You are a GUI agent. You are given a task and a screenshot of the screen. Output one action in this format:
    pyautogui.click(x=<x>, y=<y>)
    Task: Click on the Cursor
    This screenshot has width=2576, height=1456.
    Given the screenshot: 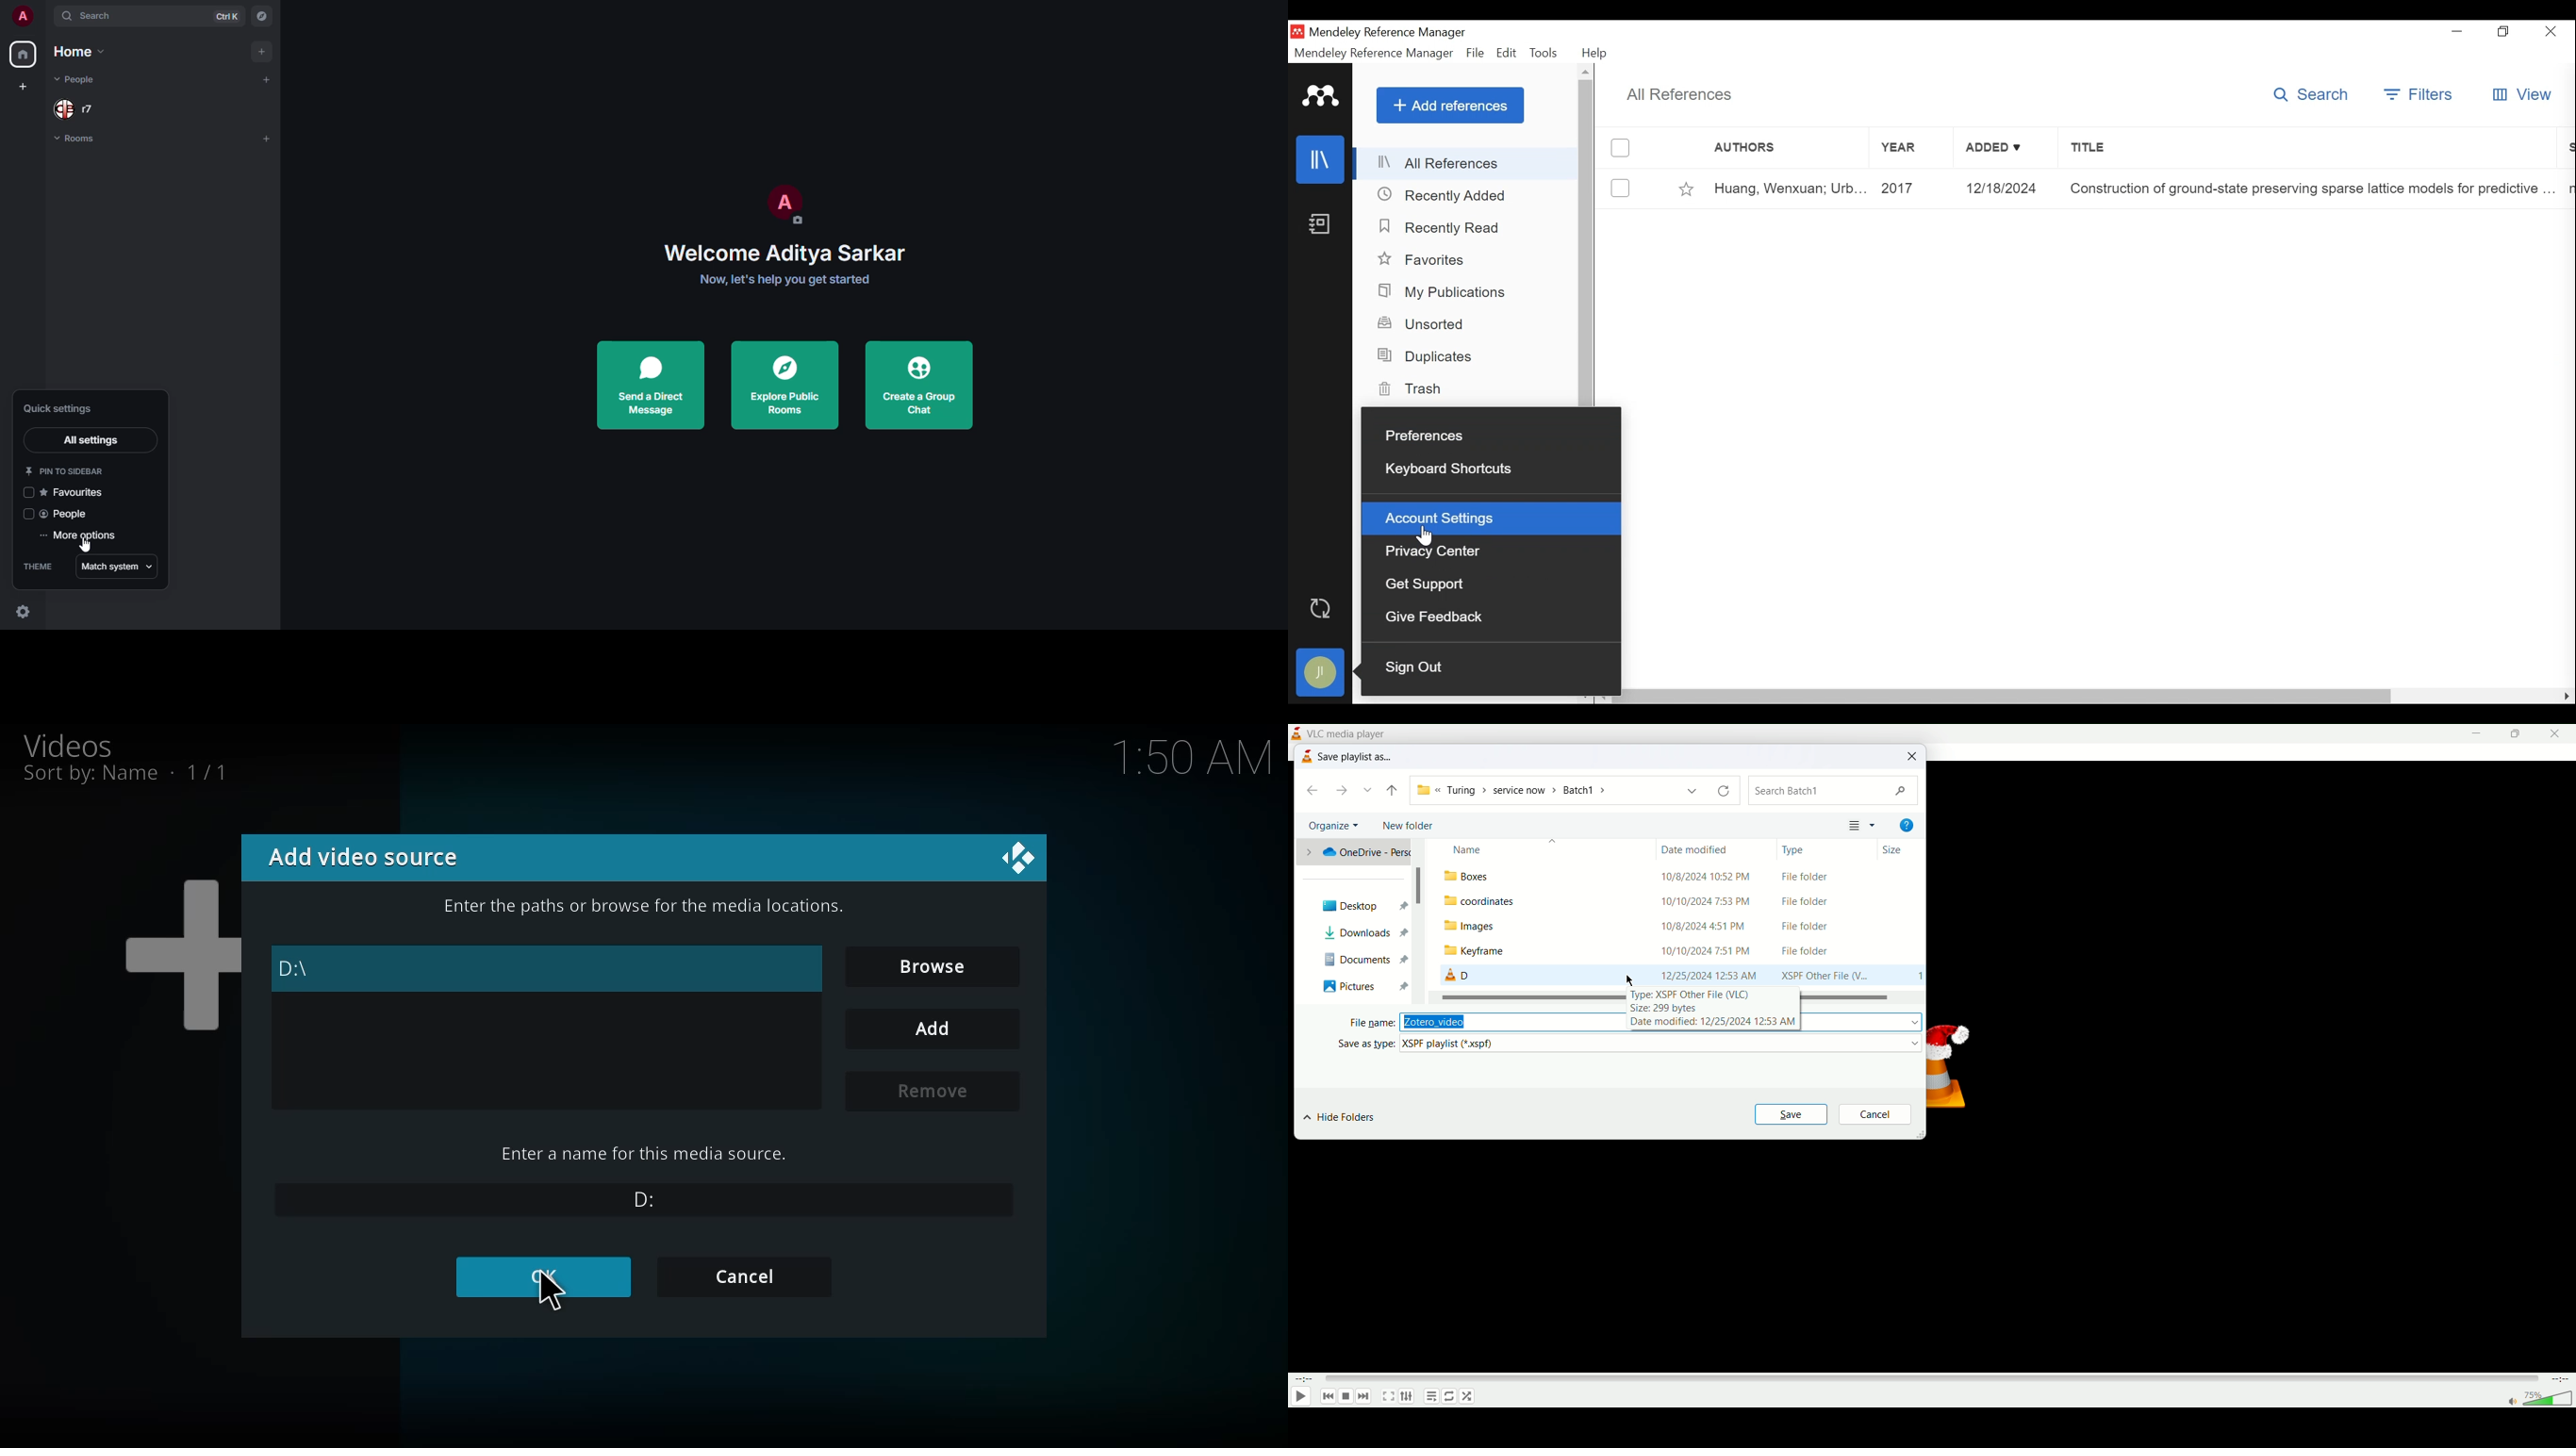 What is the action you would take?
    pyautogui.click(x=1428, y=537)
    